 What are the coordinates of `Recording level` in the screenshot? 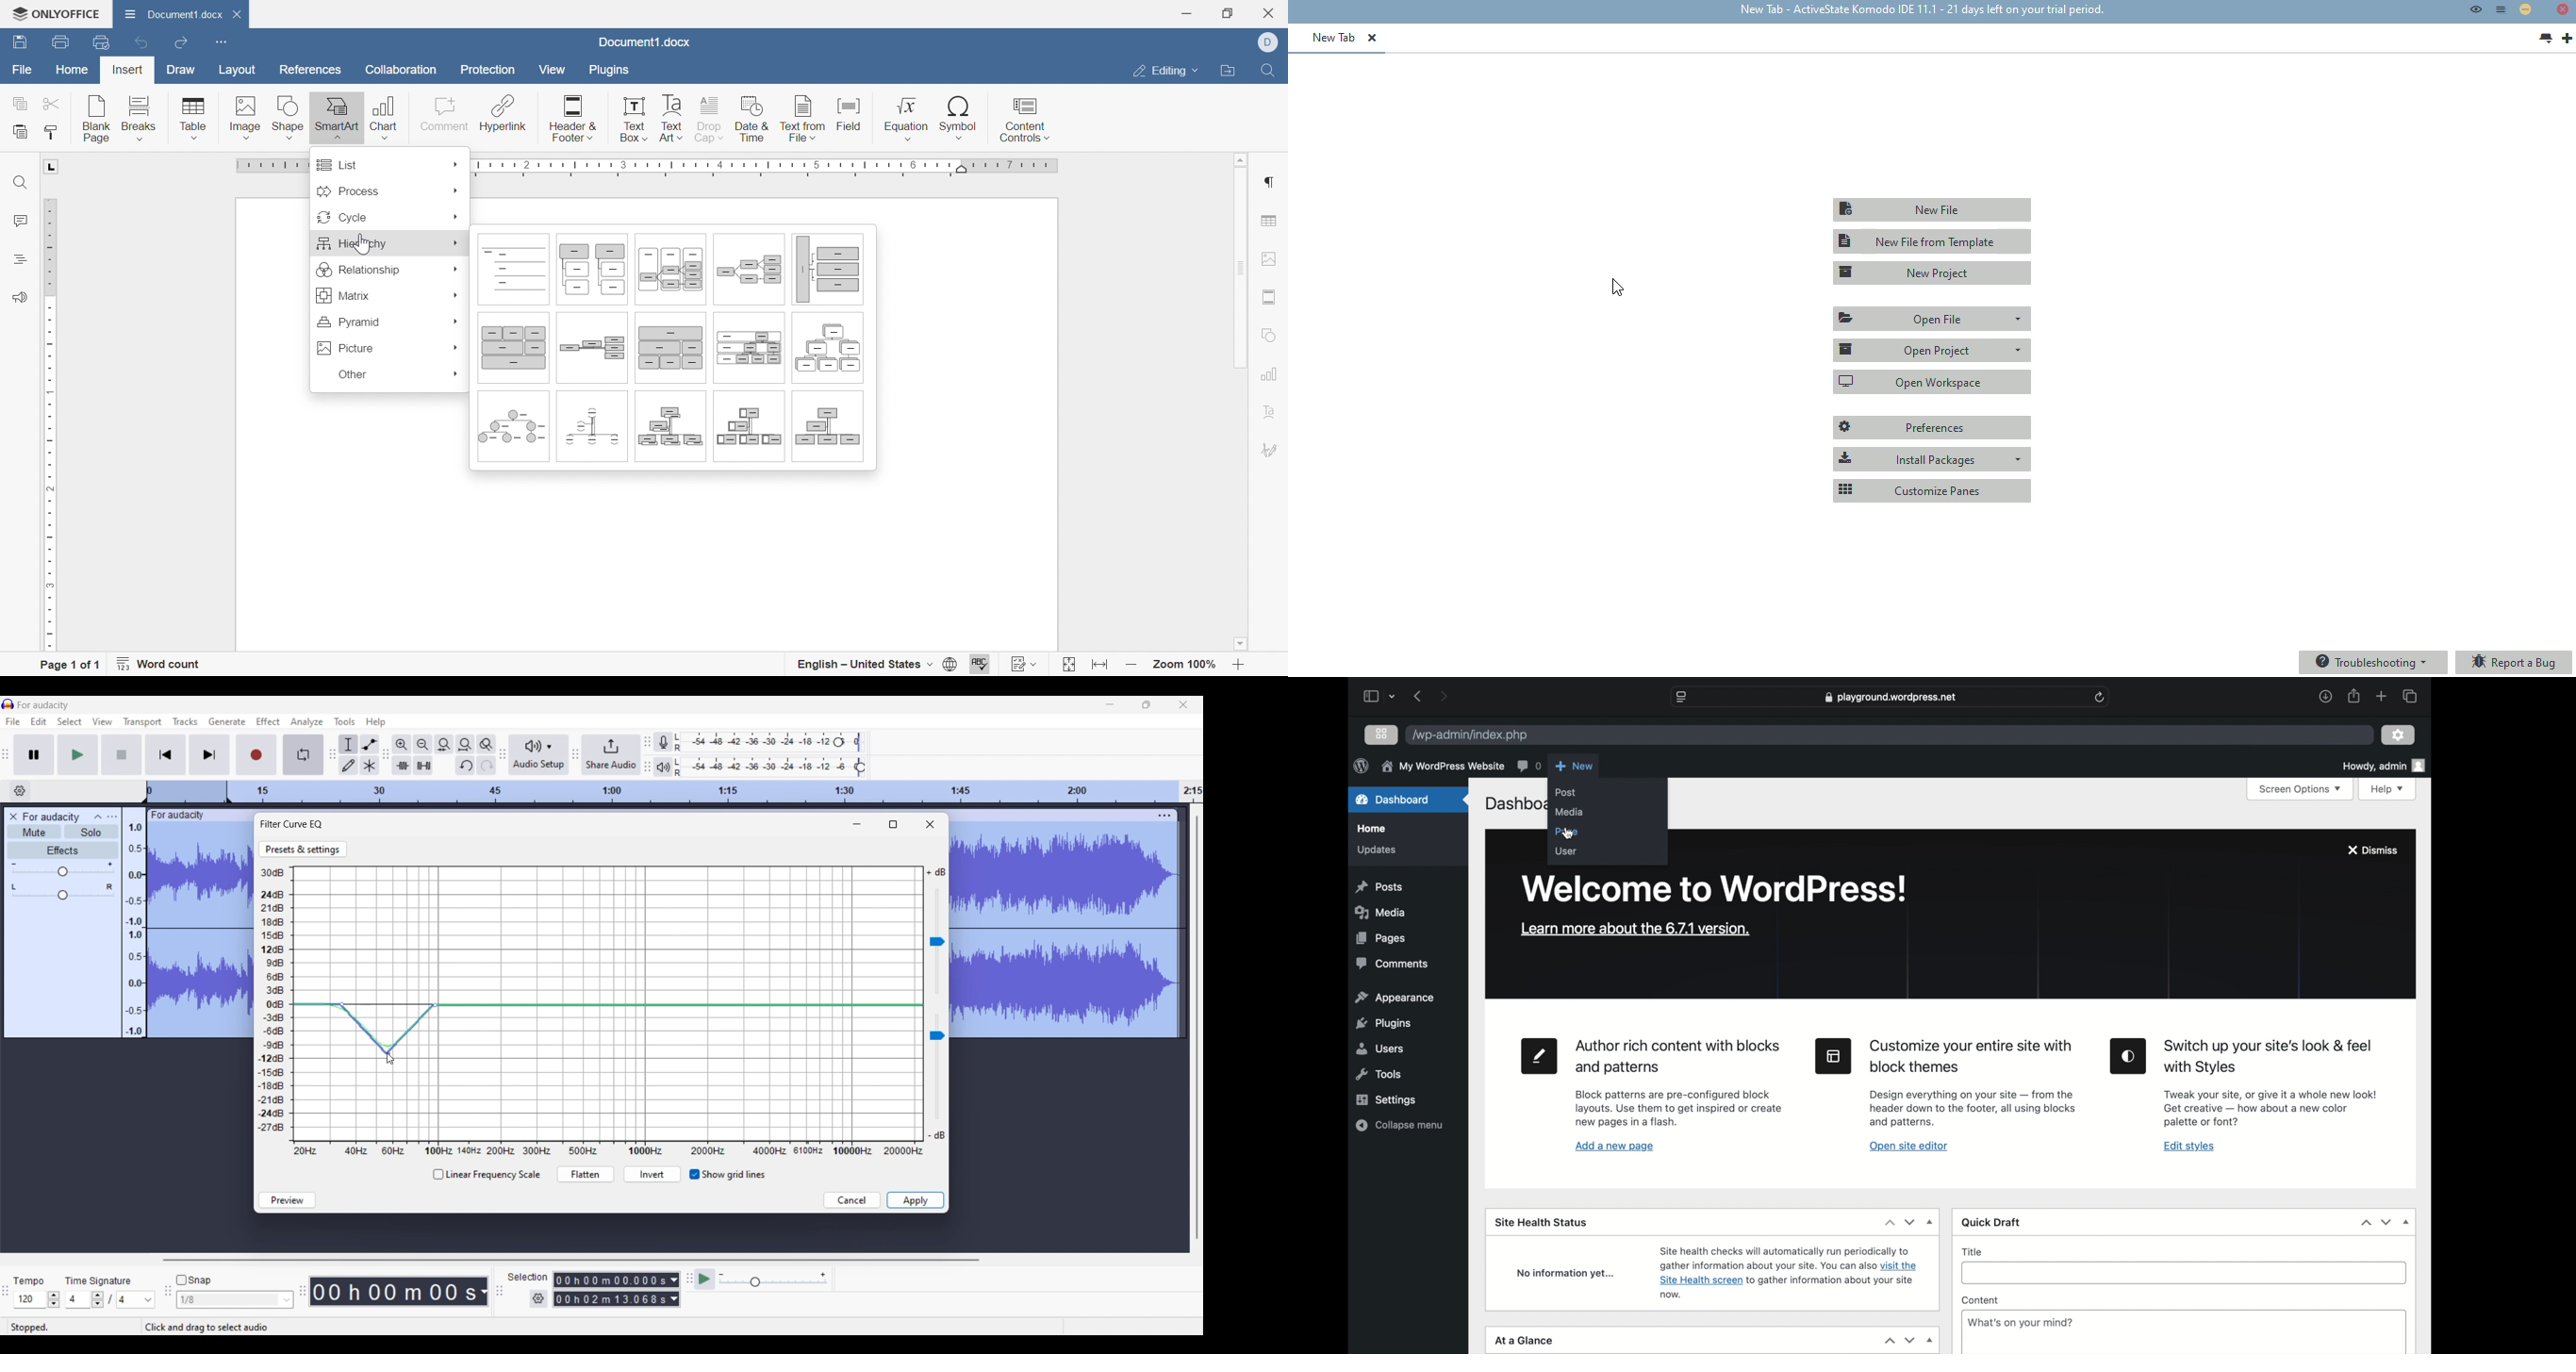 It's located at (756, 742).